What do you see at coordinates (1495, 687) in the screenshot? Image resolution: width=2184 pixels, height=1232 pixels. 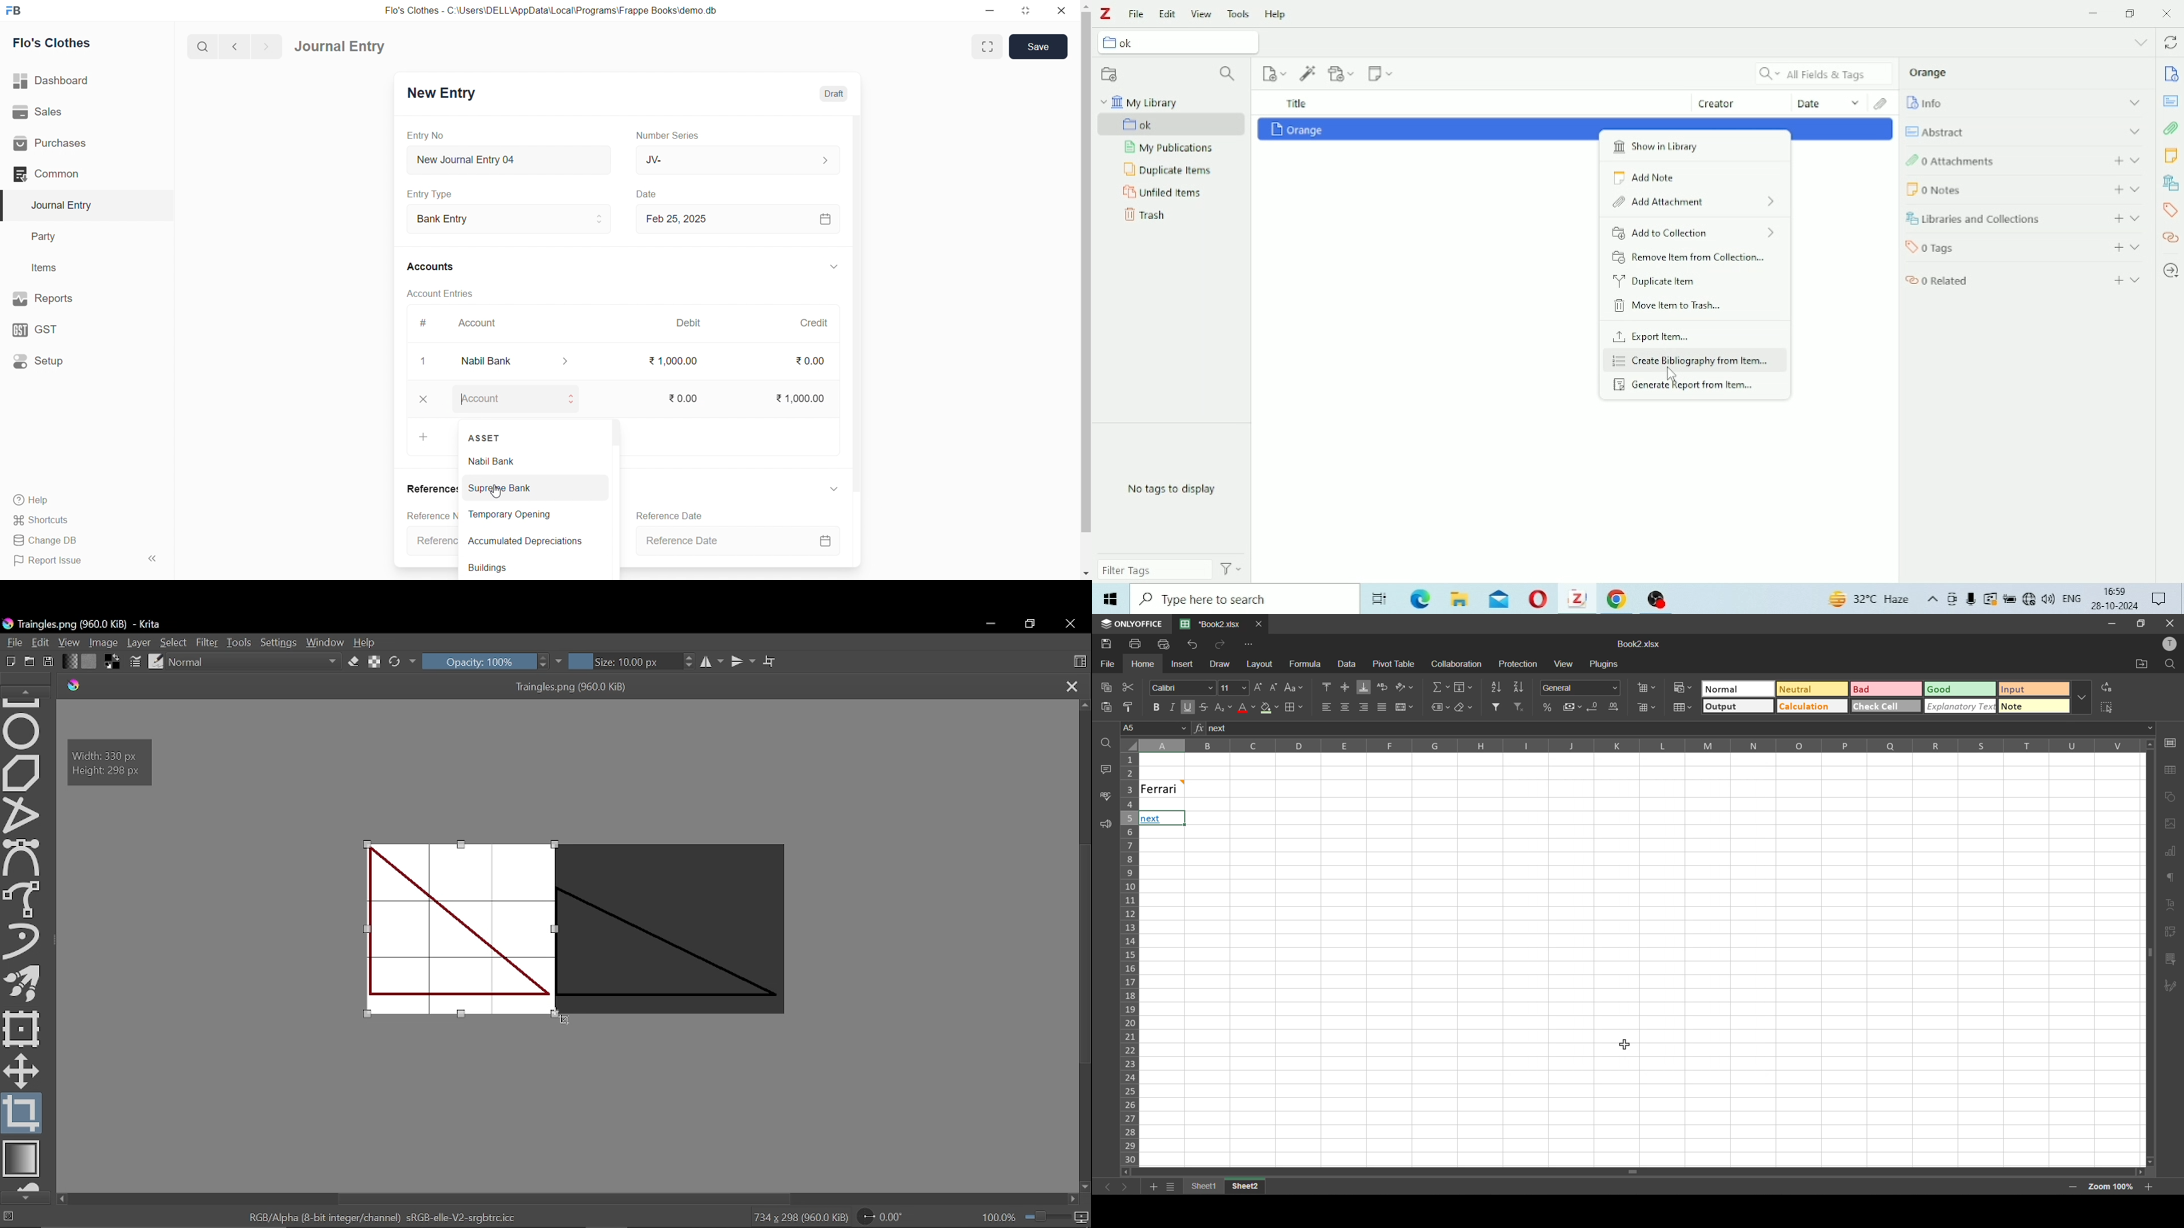 I see `sort ascending` at bounding box center [1495, 687].